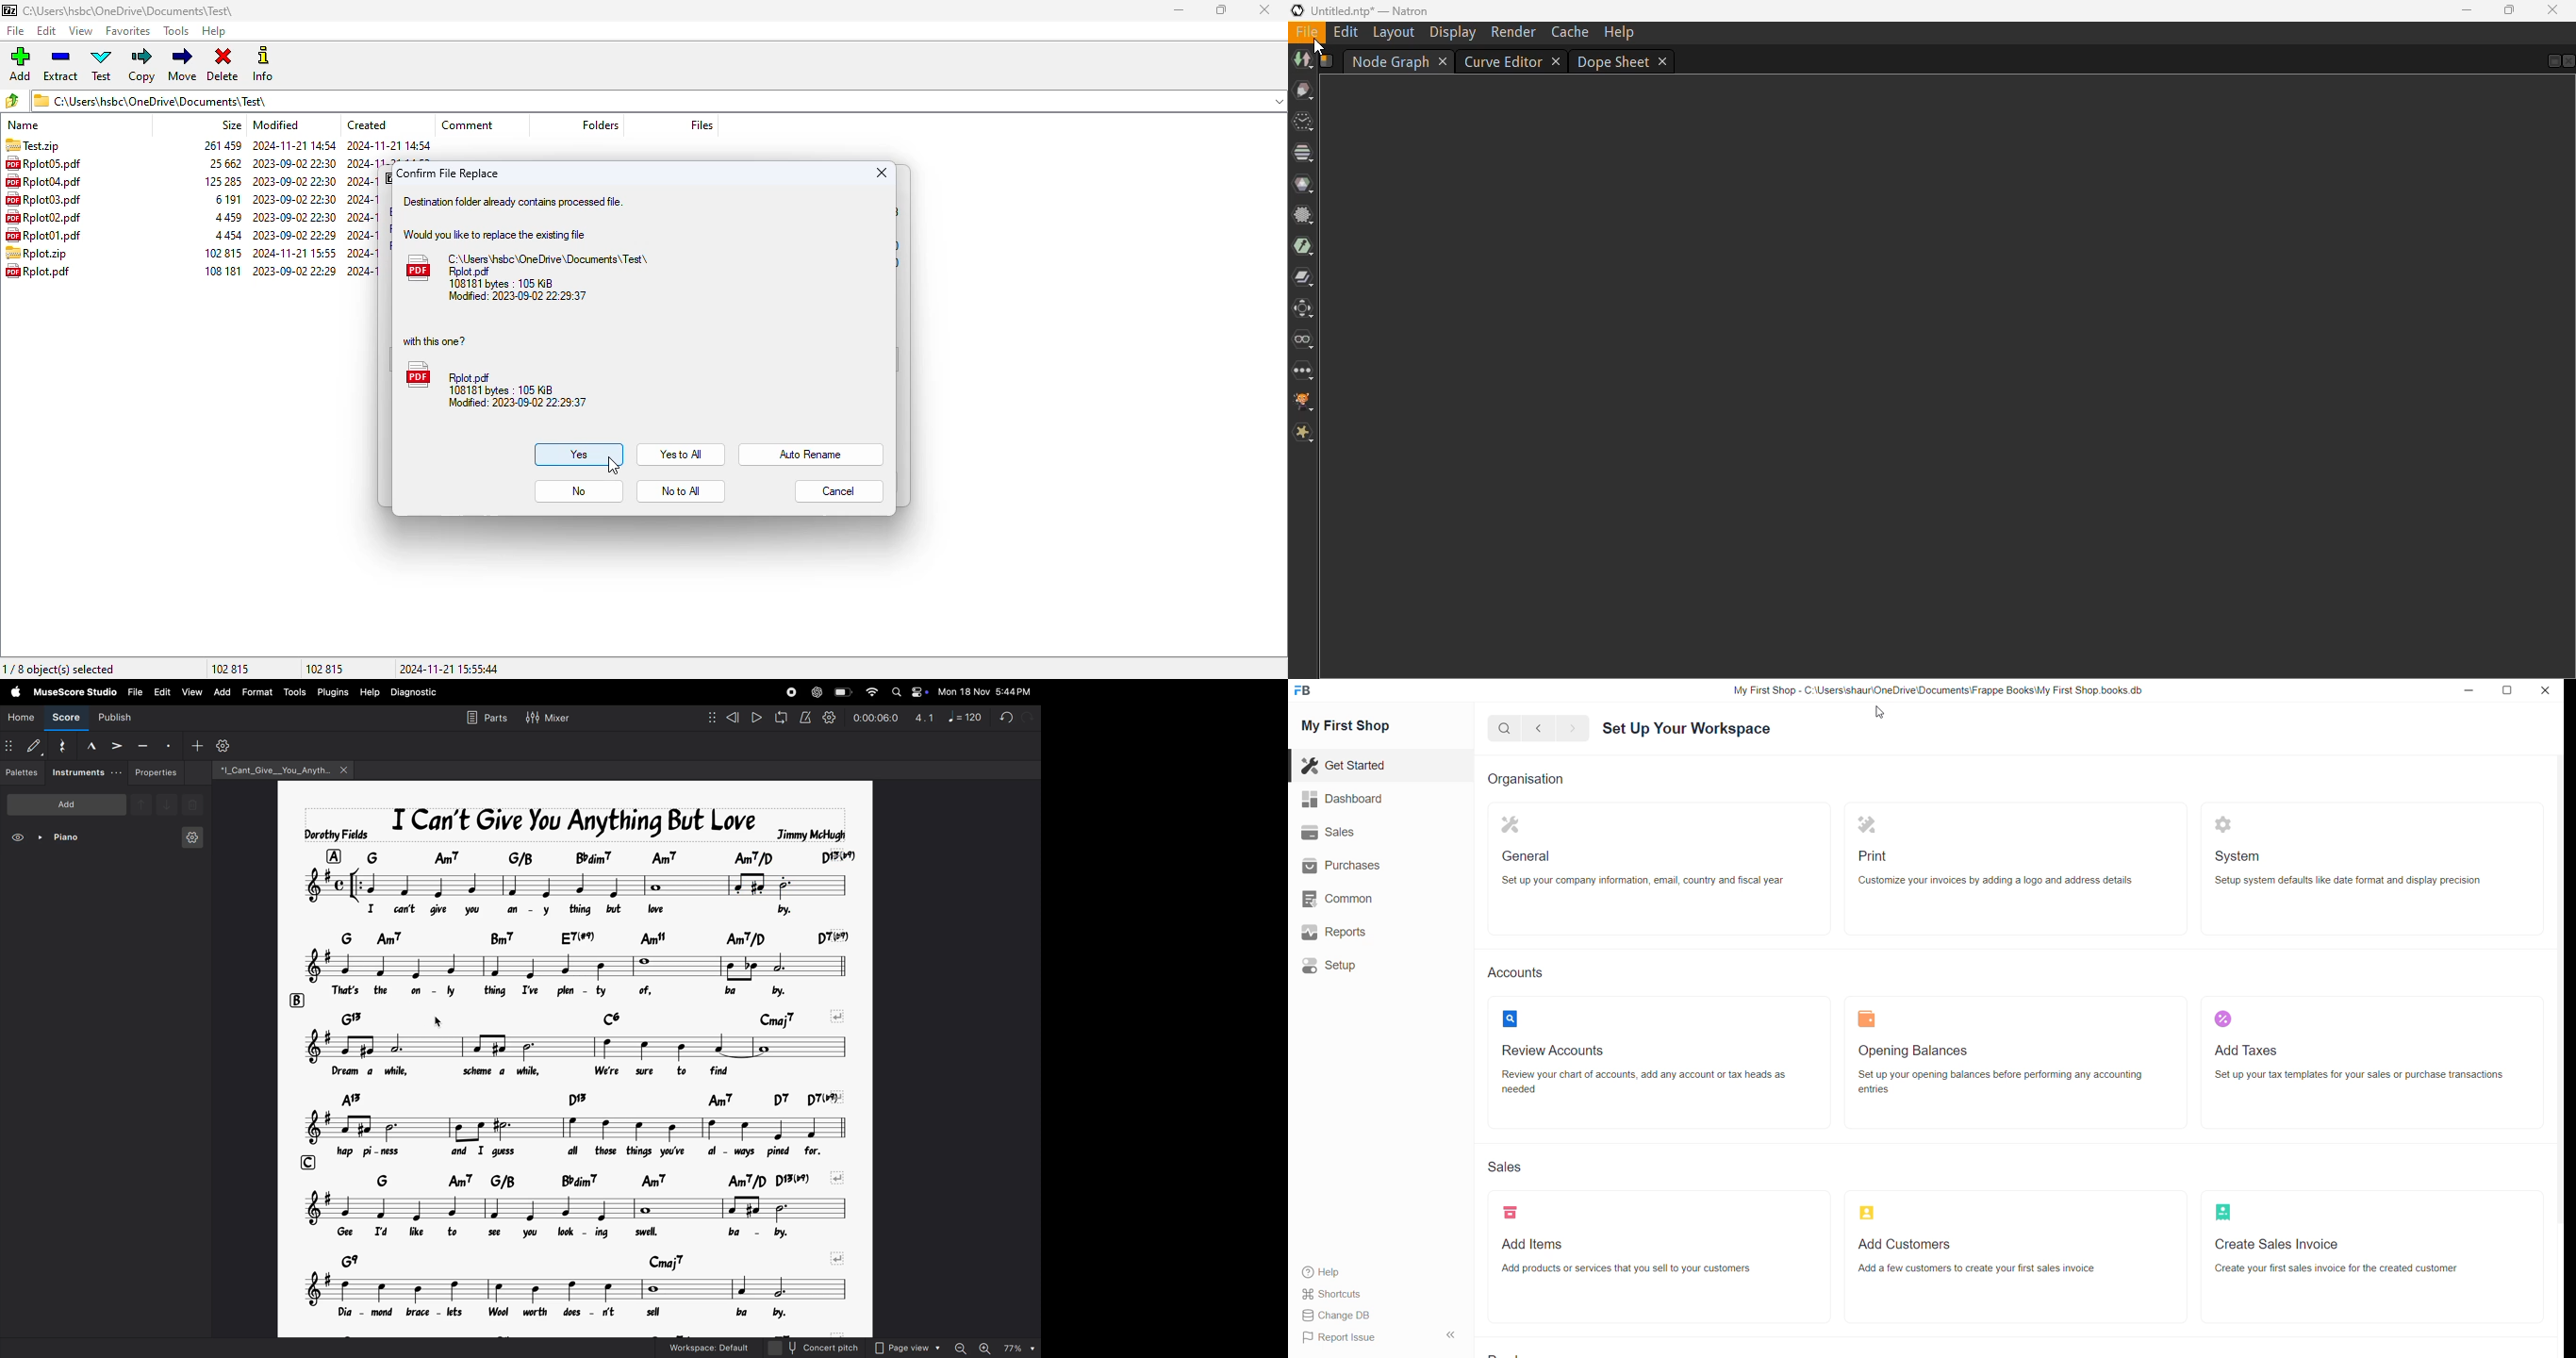  I want to click on upnote, so click(141, 808).